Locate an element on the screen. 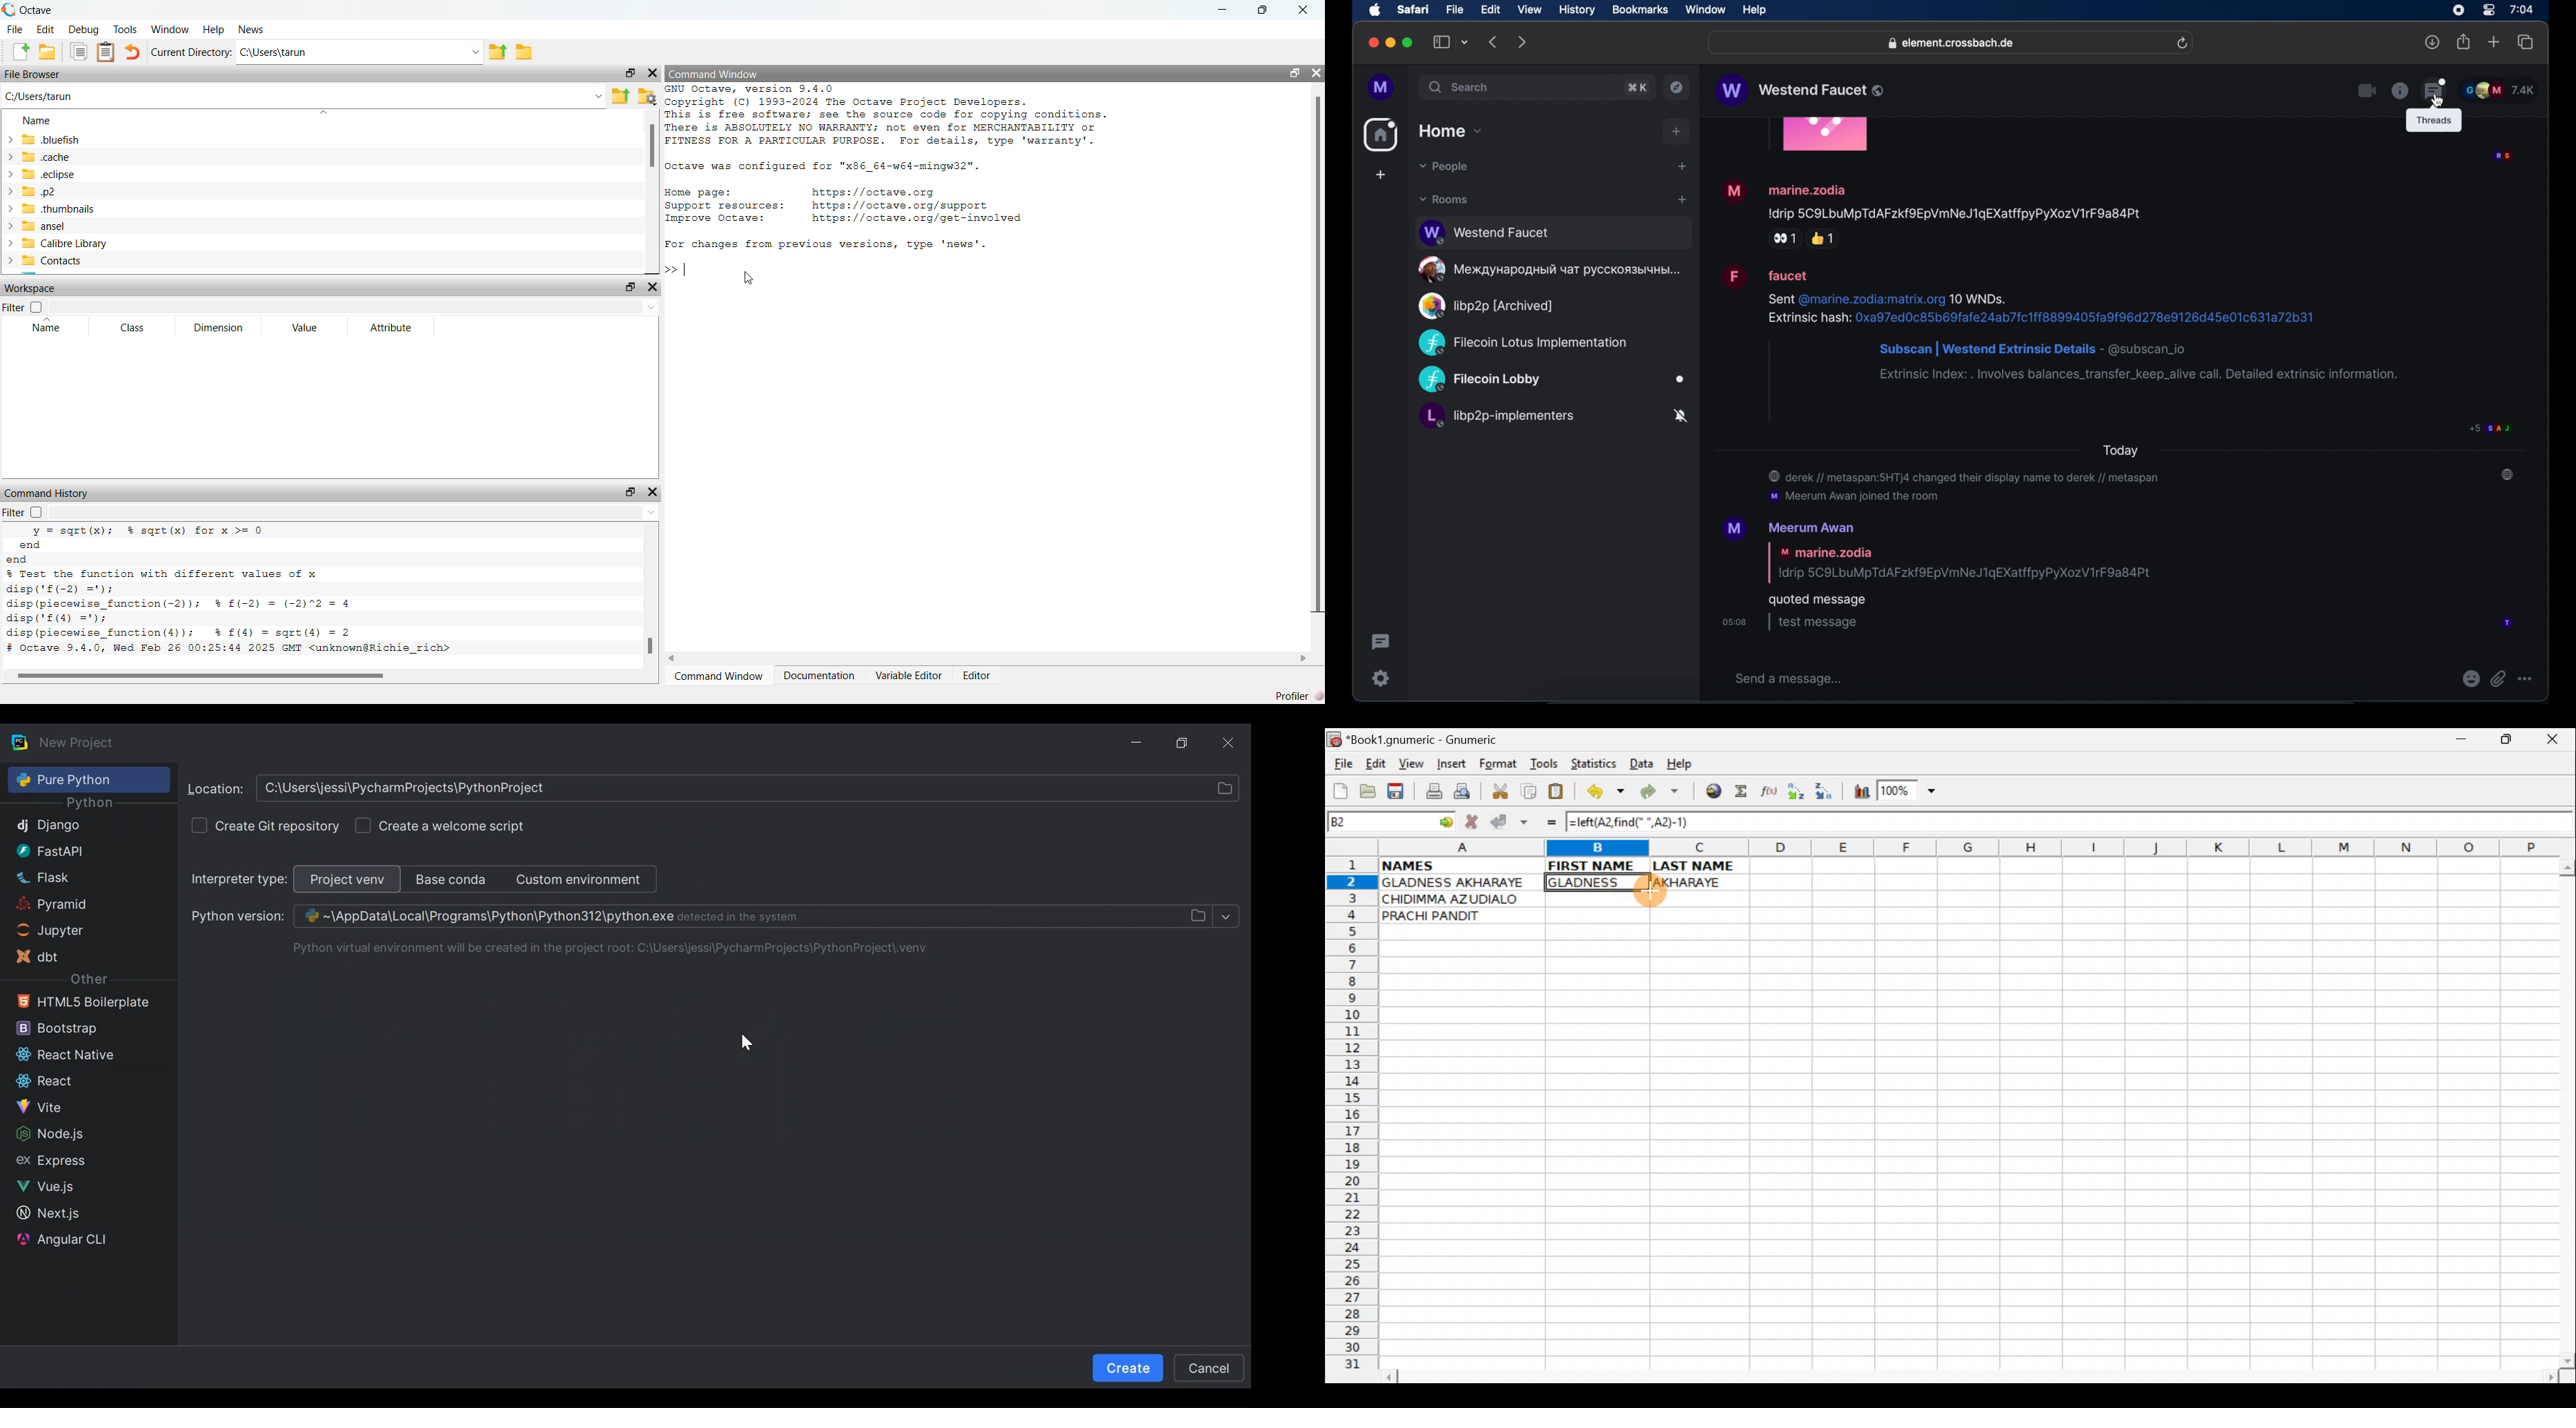 Image resolution: width=2576 pixels, height=1428 pixels.  is located at coordinates (1737, 190).